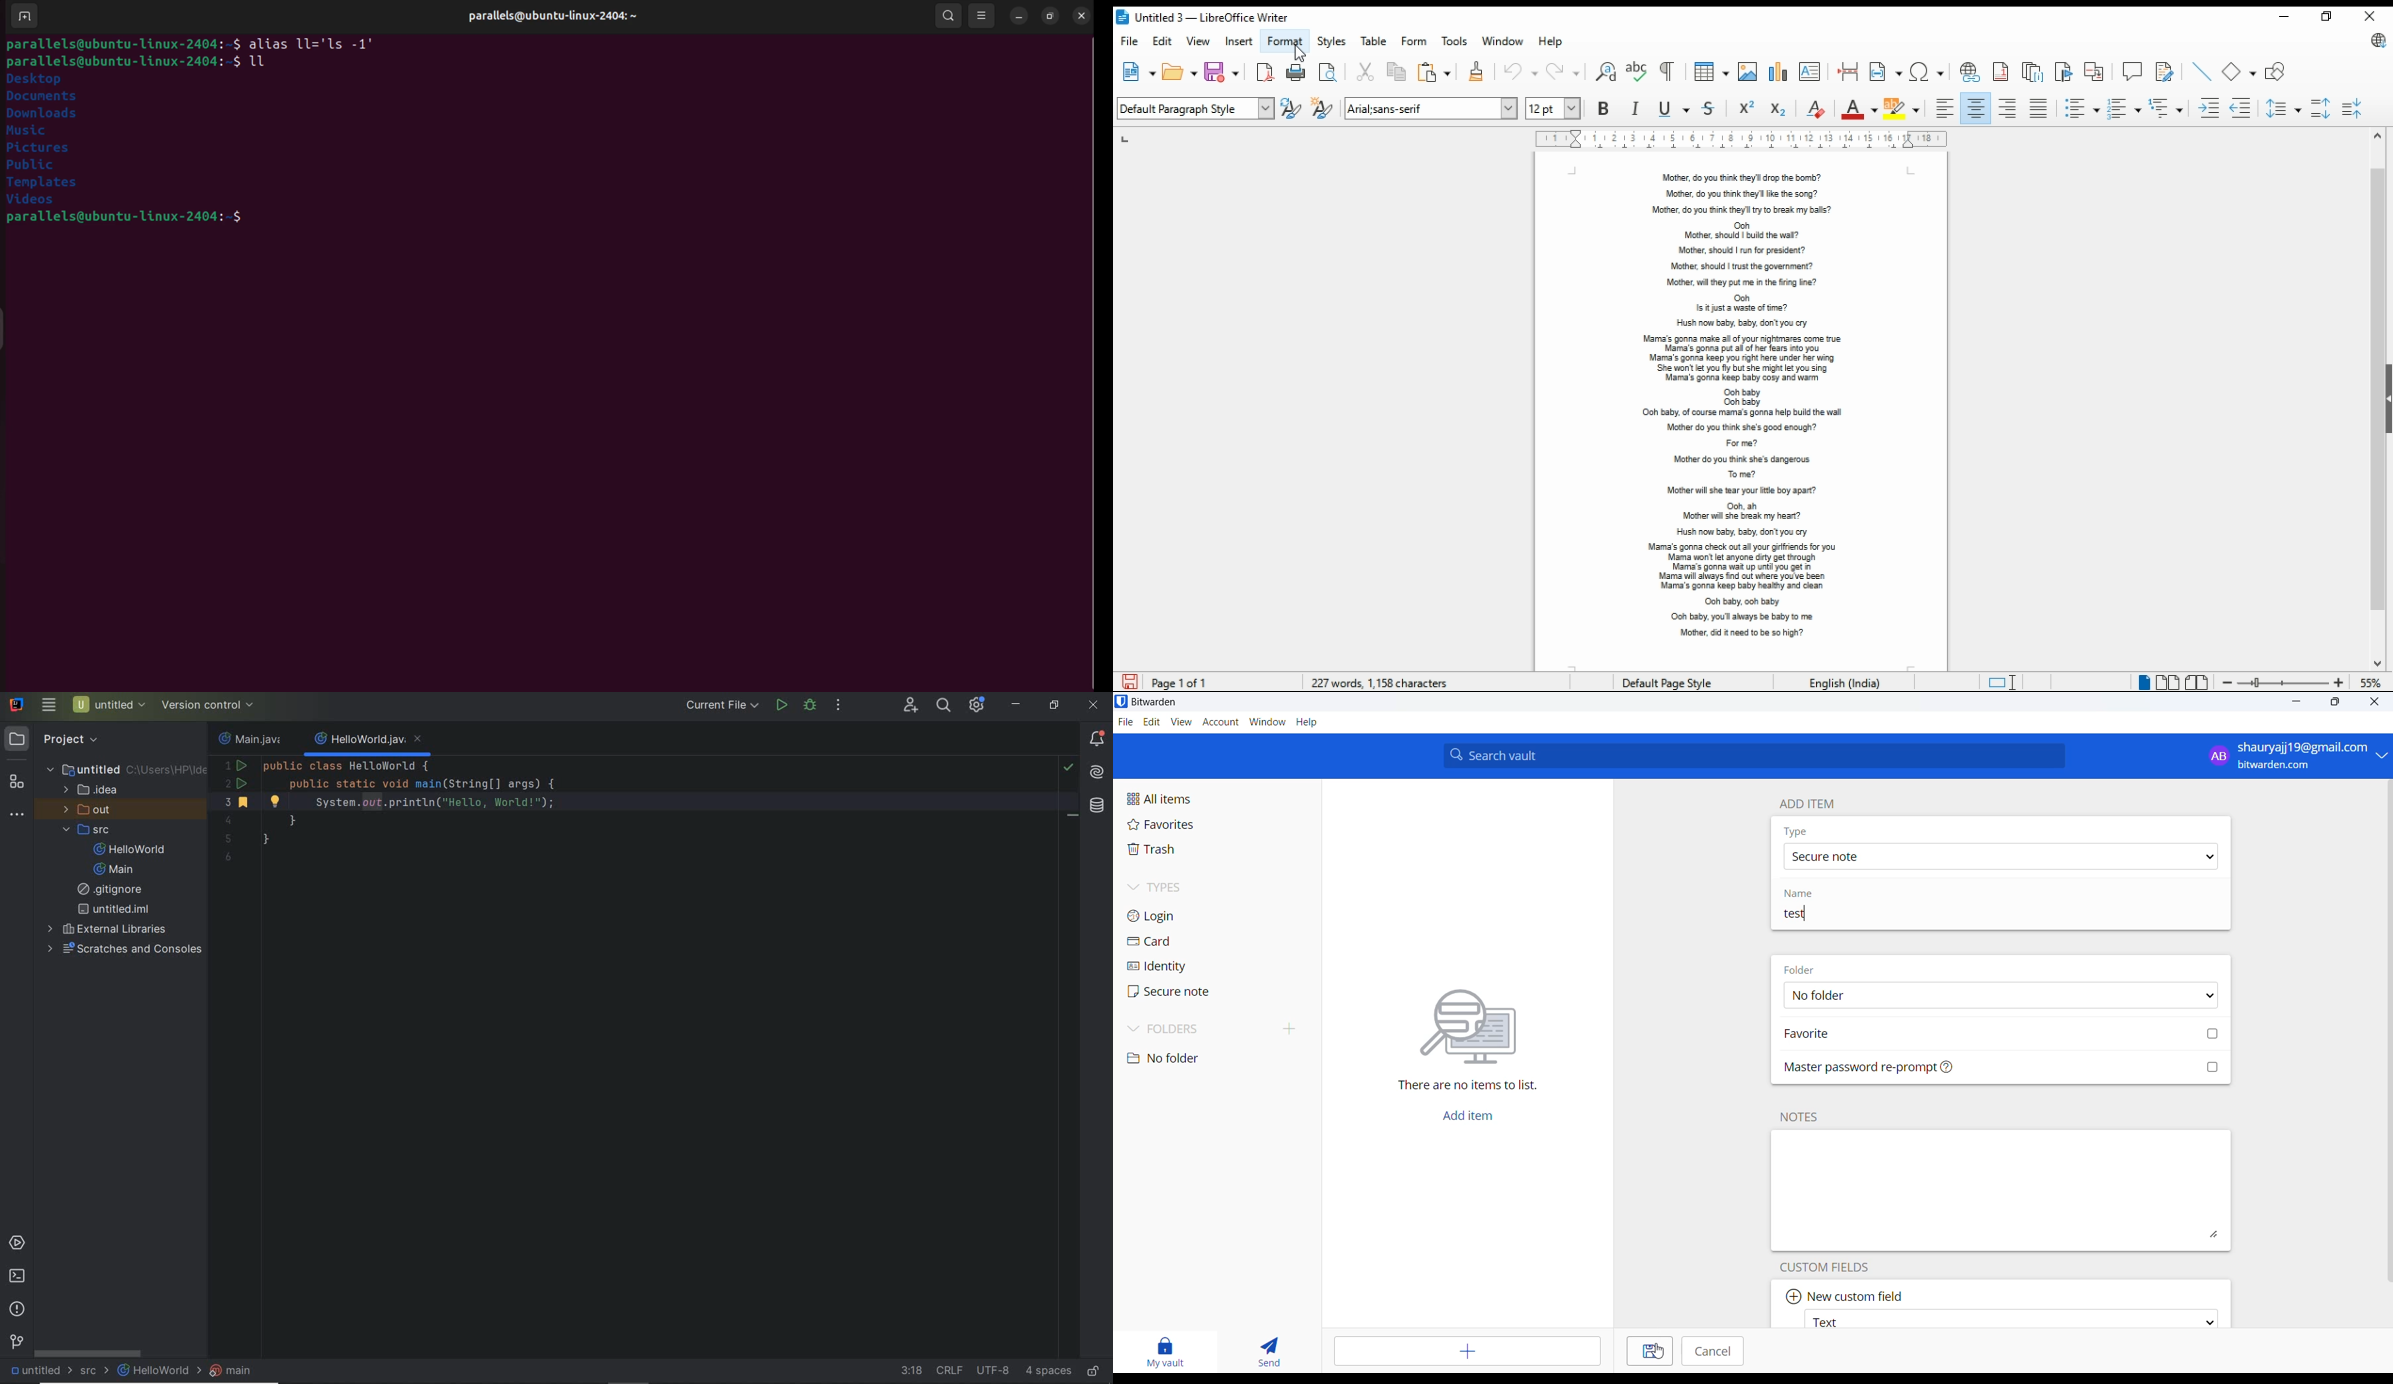  I want to click on send, so click(1268, 1349).